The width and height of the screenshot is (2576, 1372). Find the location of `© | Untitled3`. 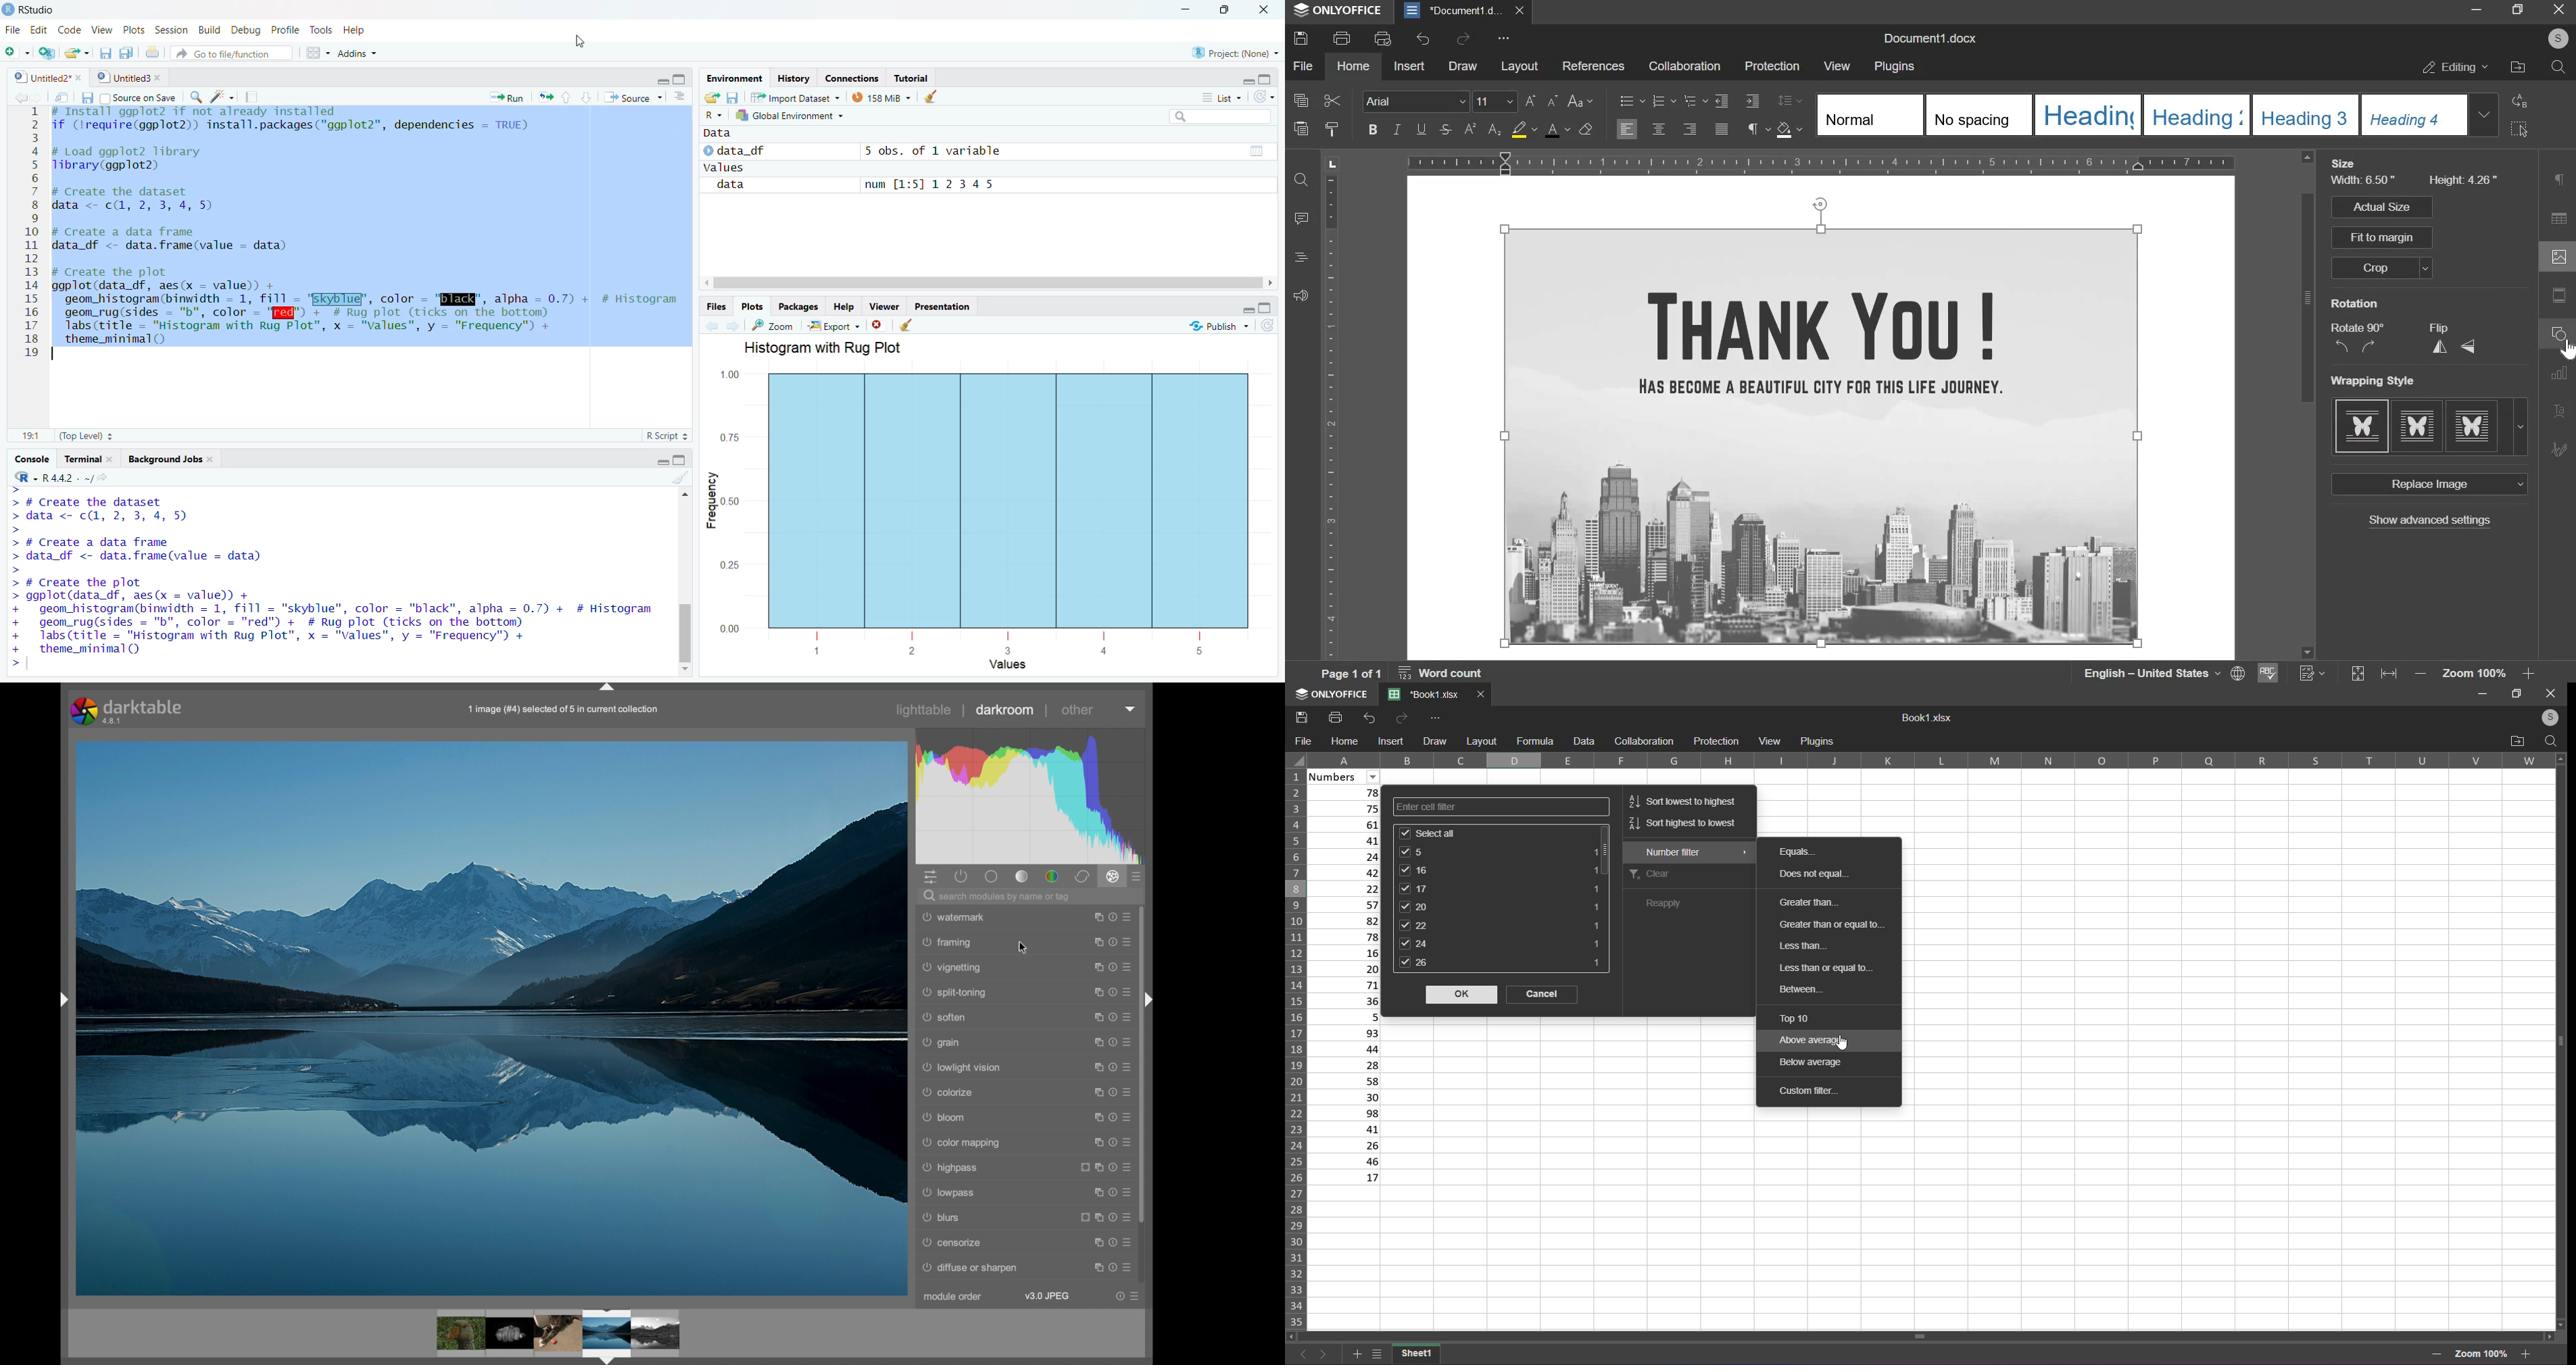

© | Untitled3 is located at coordinates (118, 76).